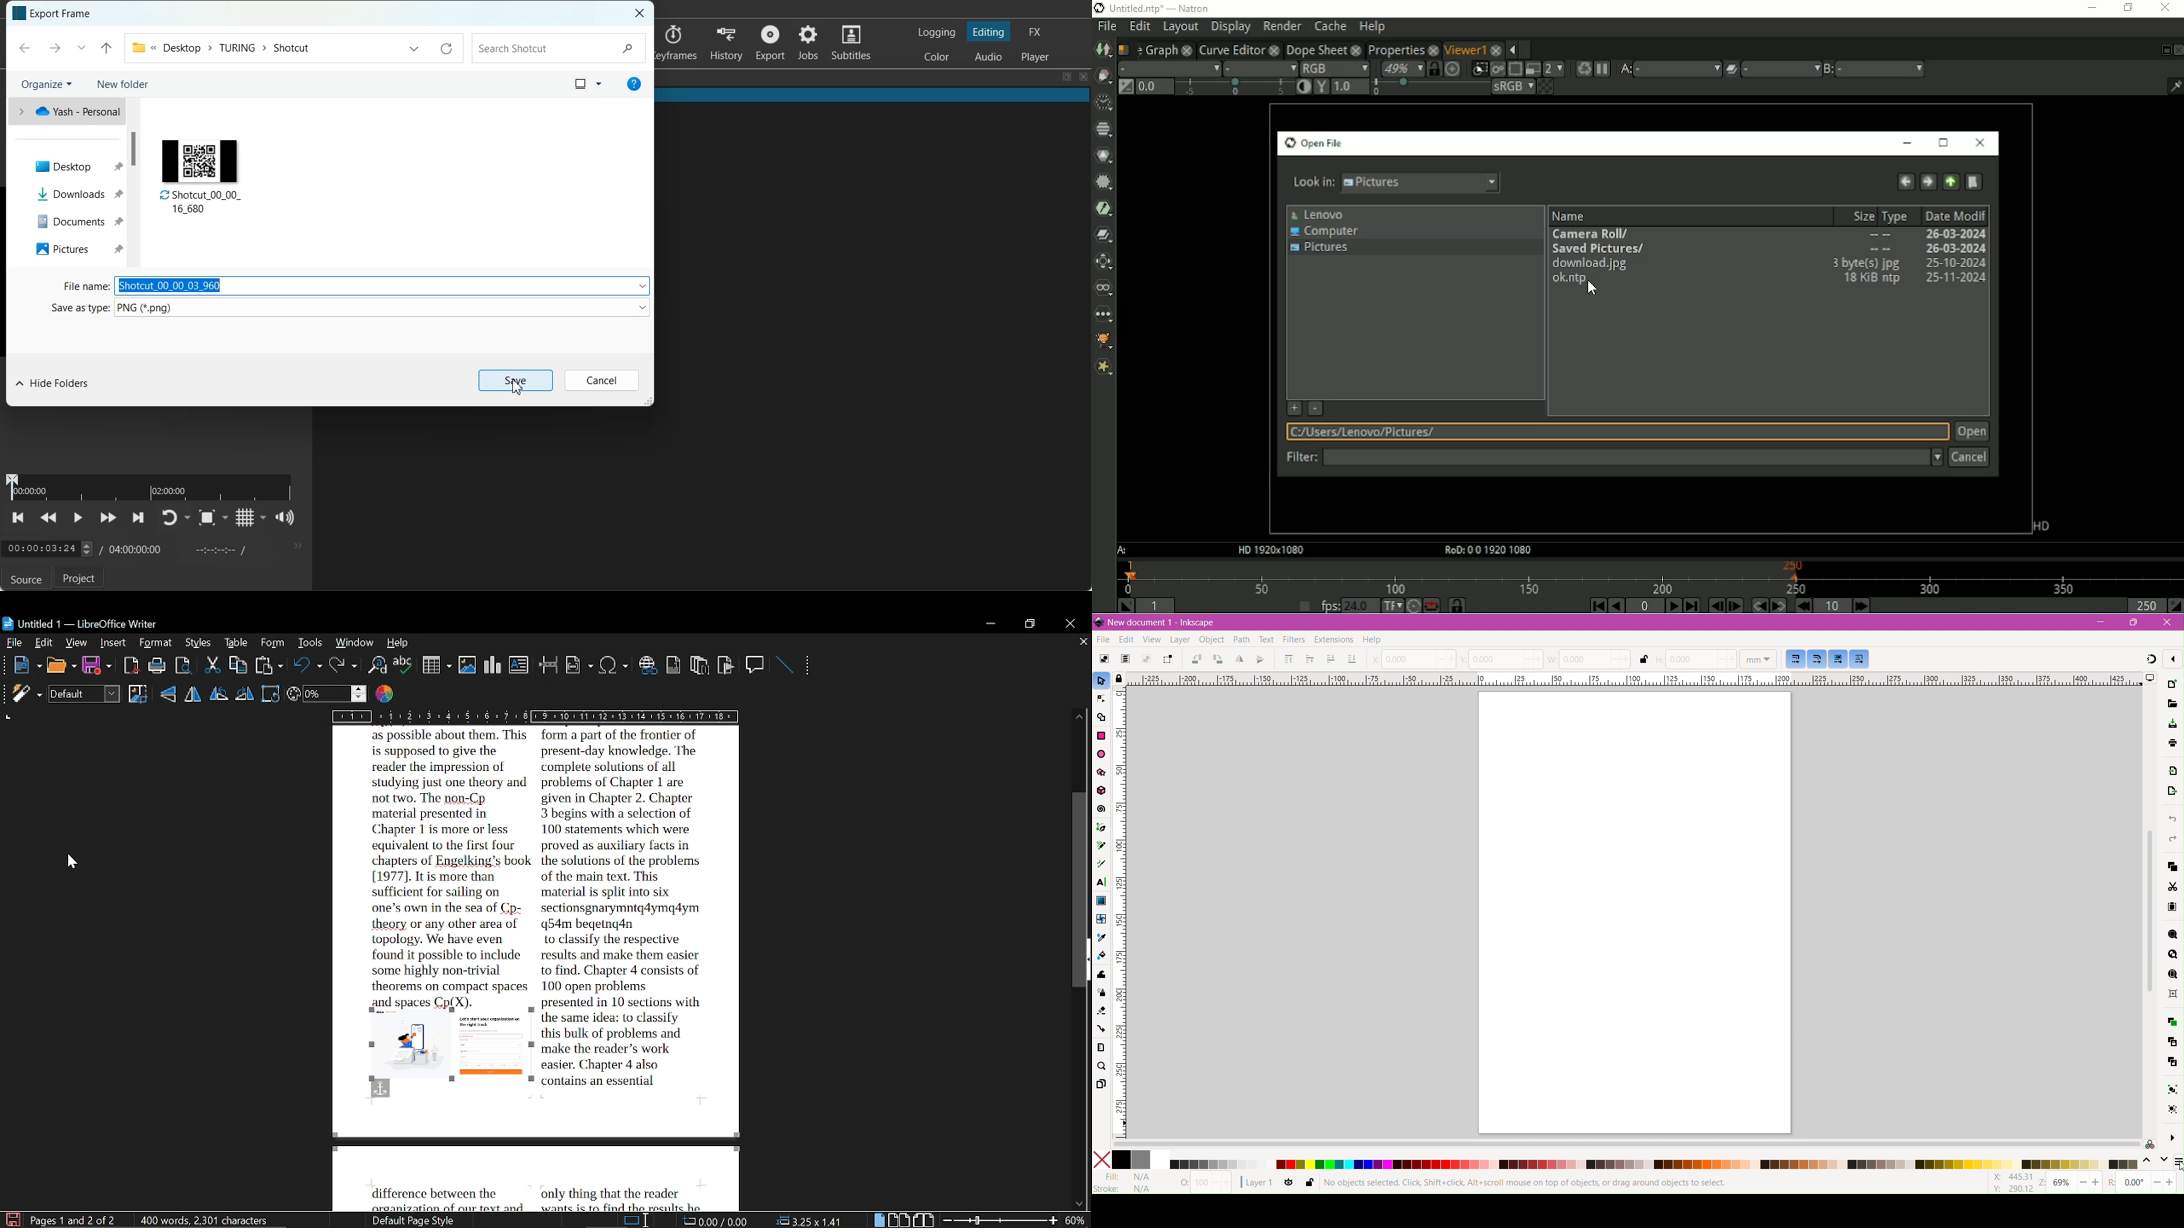  Describe the element at coordinates (2090, 7) in the screenshot. I see `Minimize` at that location.